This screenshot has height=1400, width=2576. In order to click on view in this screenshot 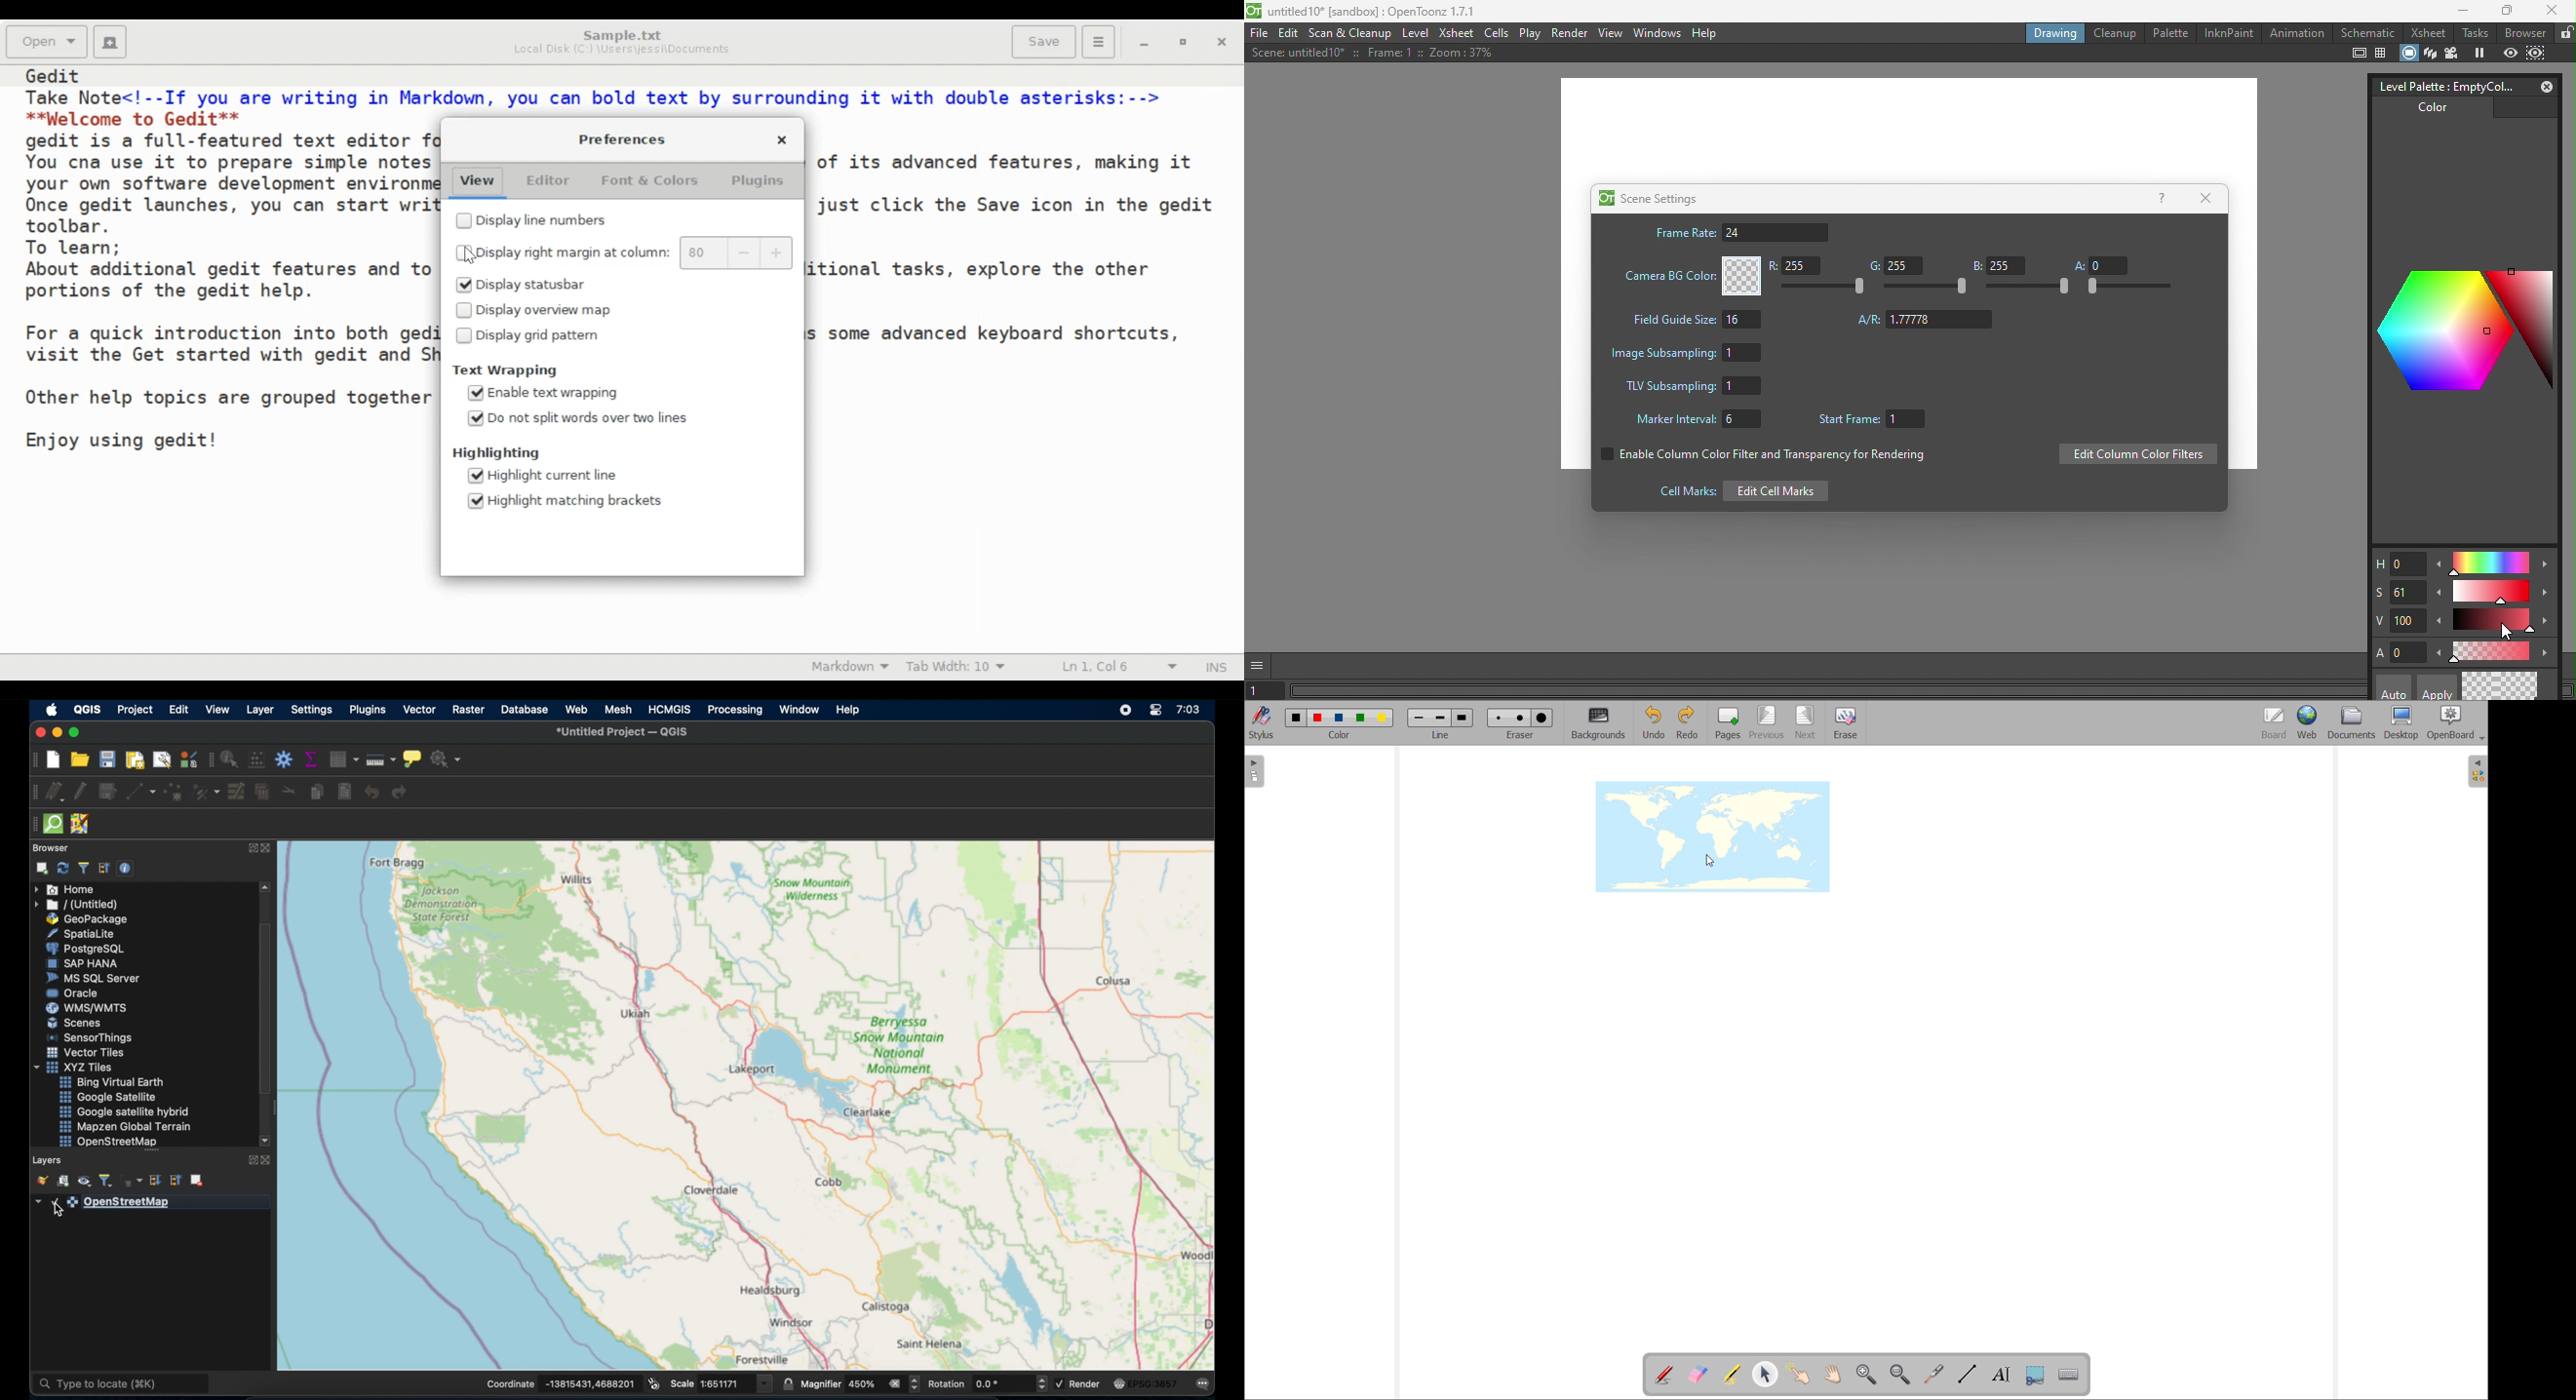, I will do `click(218, 711)`.